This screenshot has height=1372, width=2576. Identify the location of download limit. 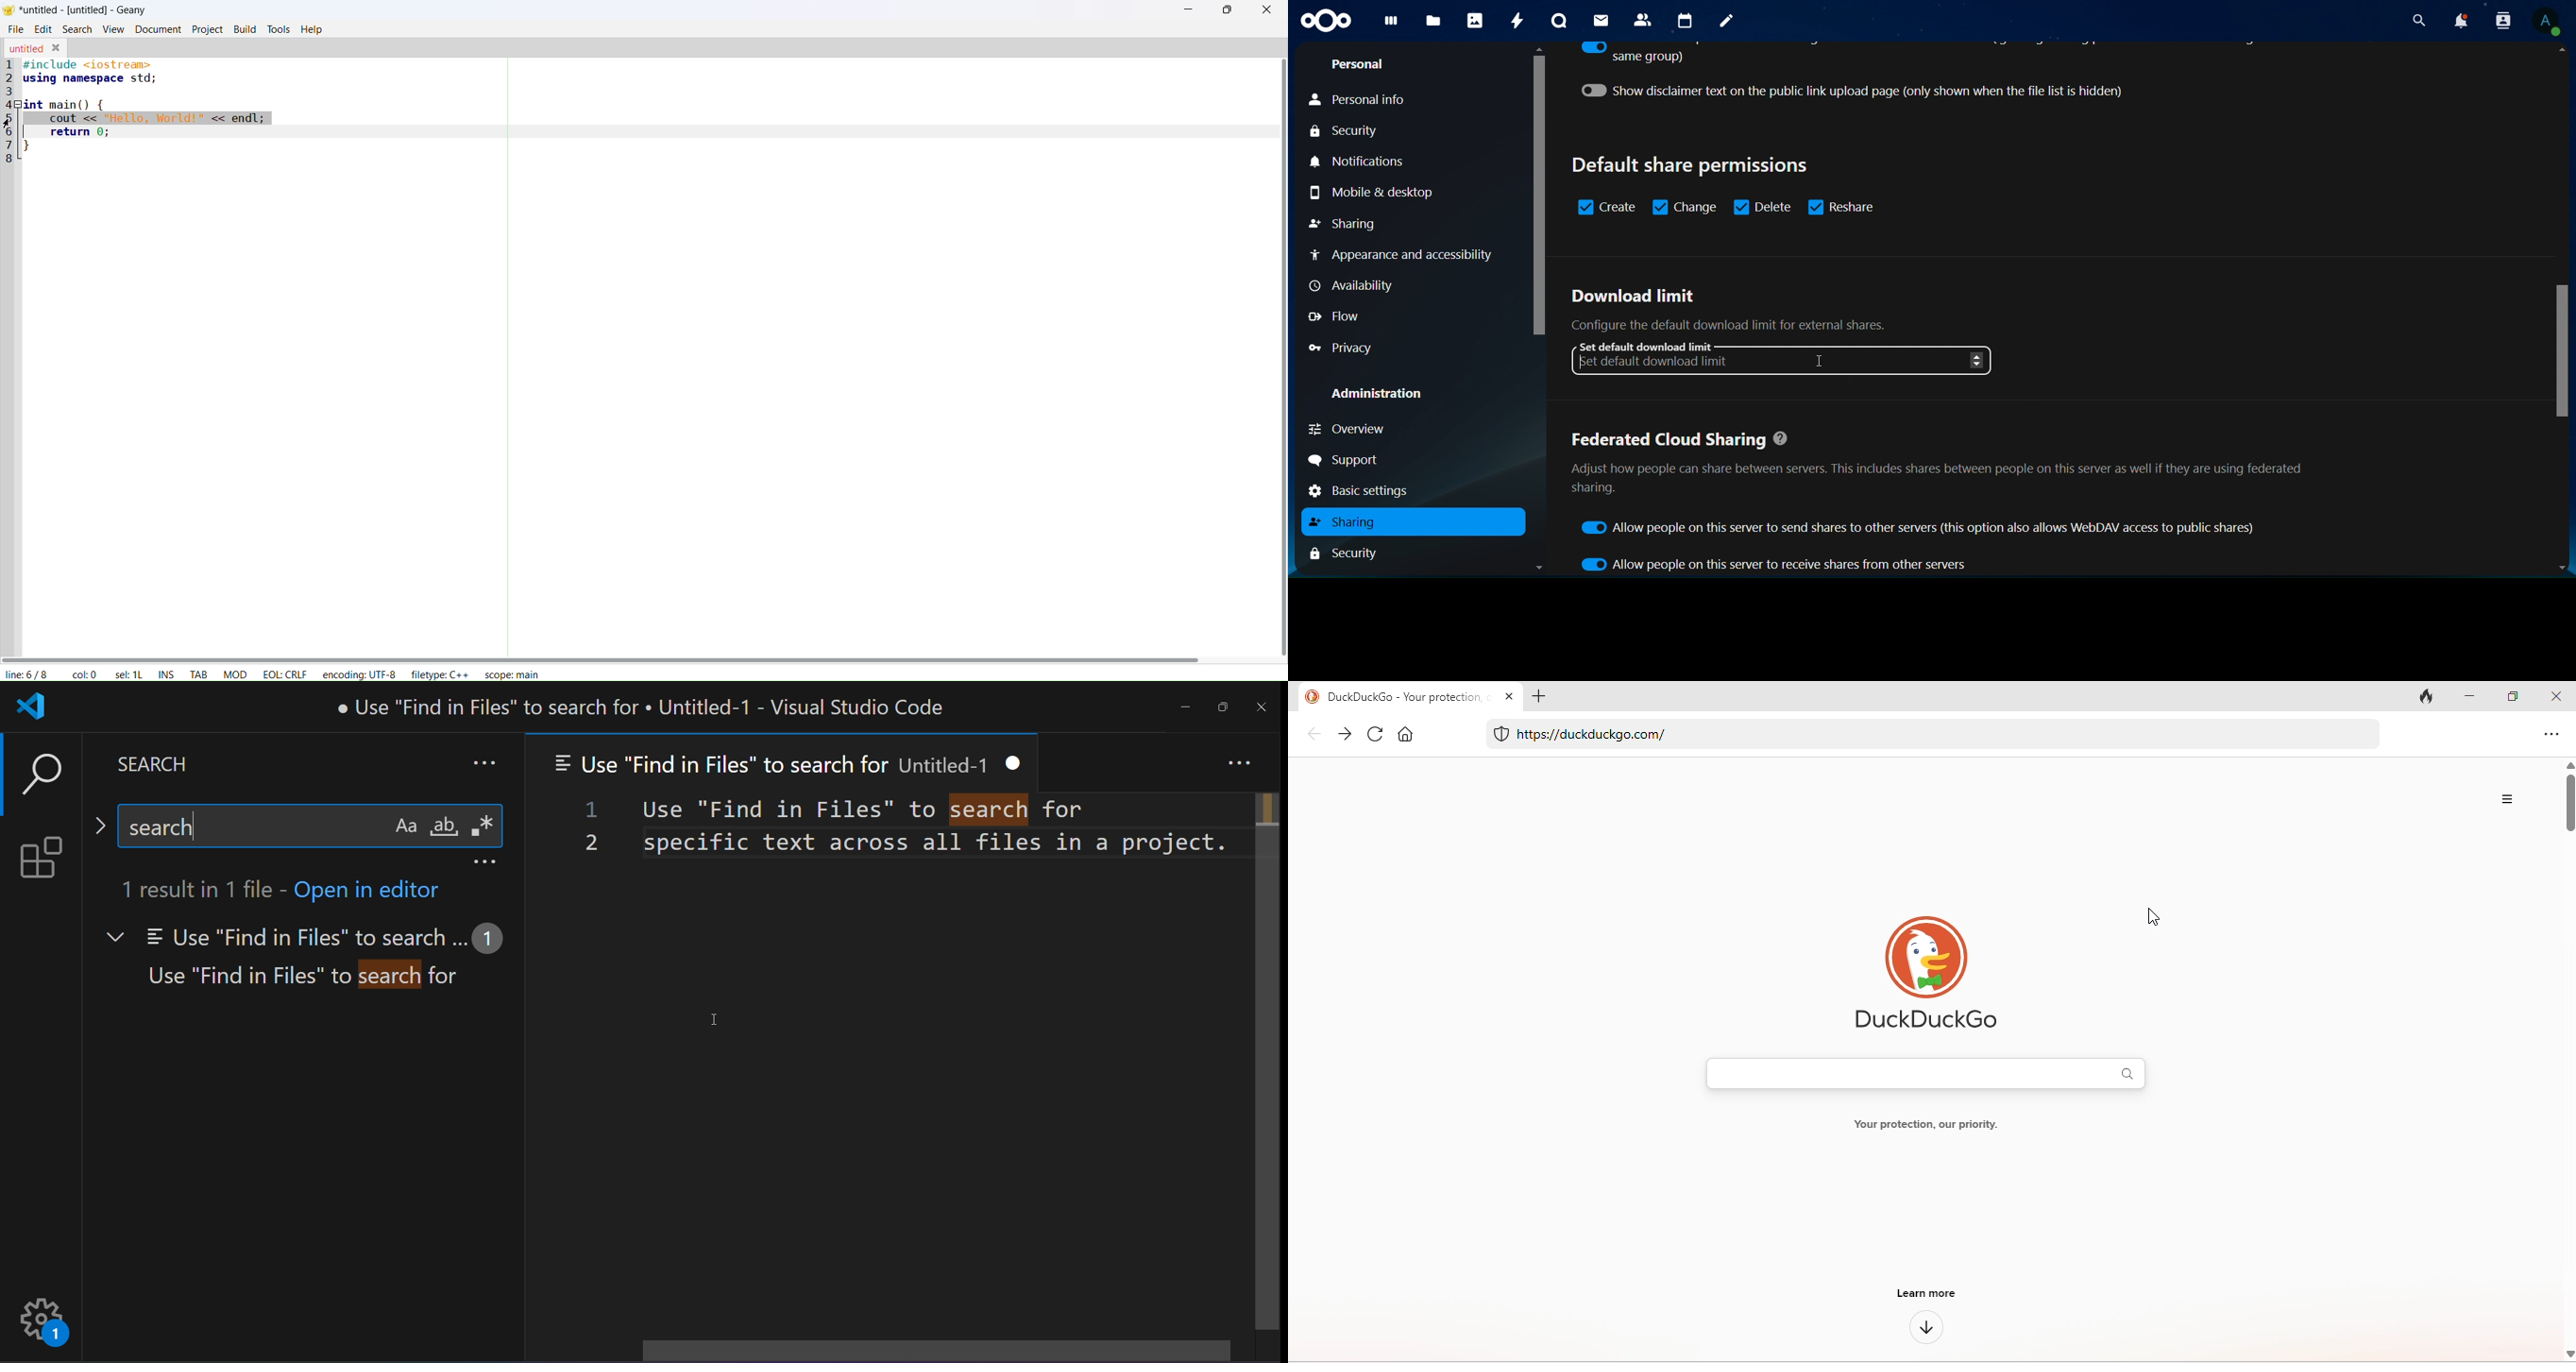
(1788, 335).